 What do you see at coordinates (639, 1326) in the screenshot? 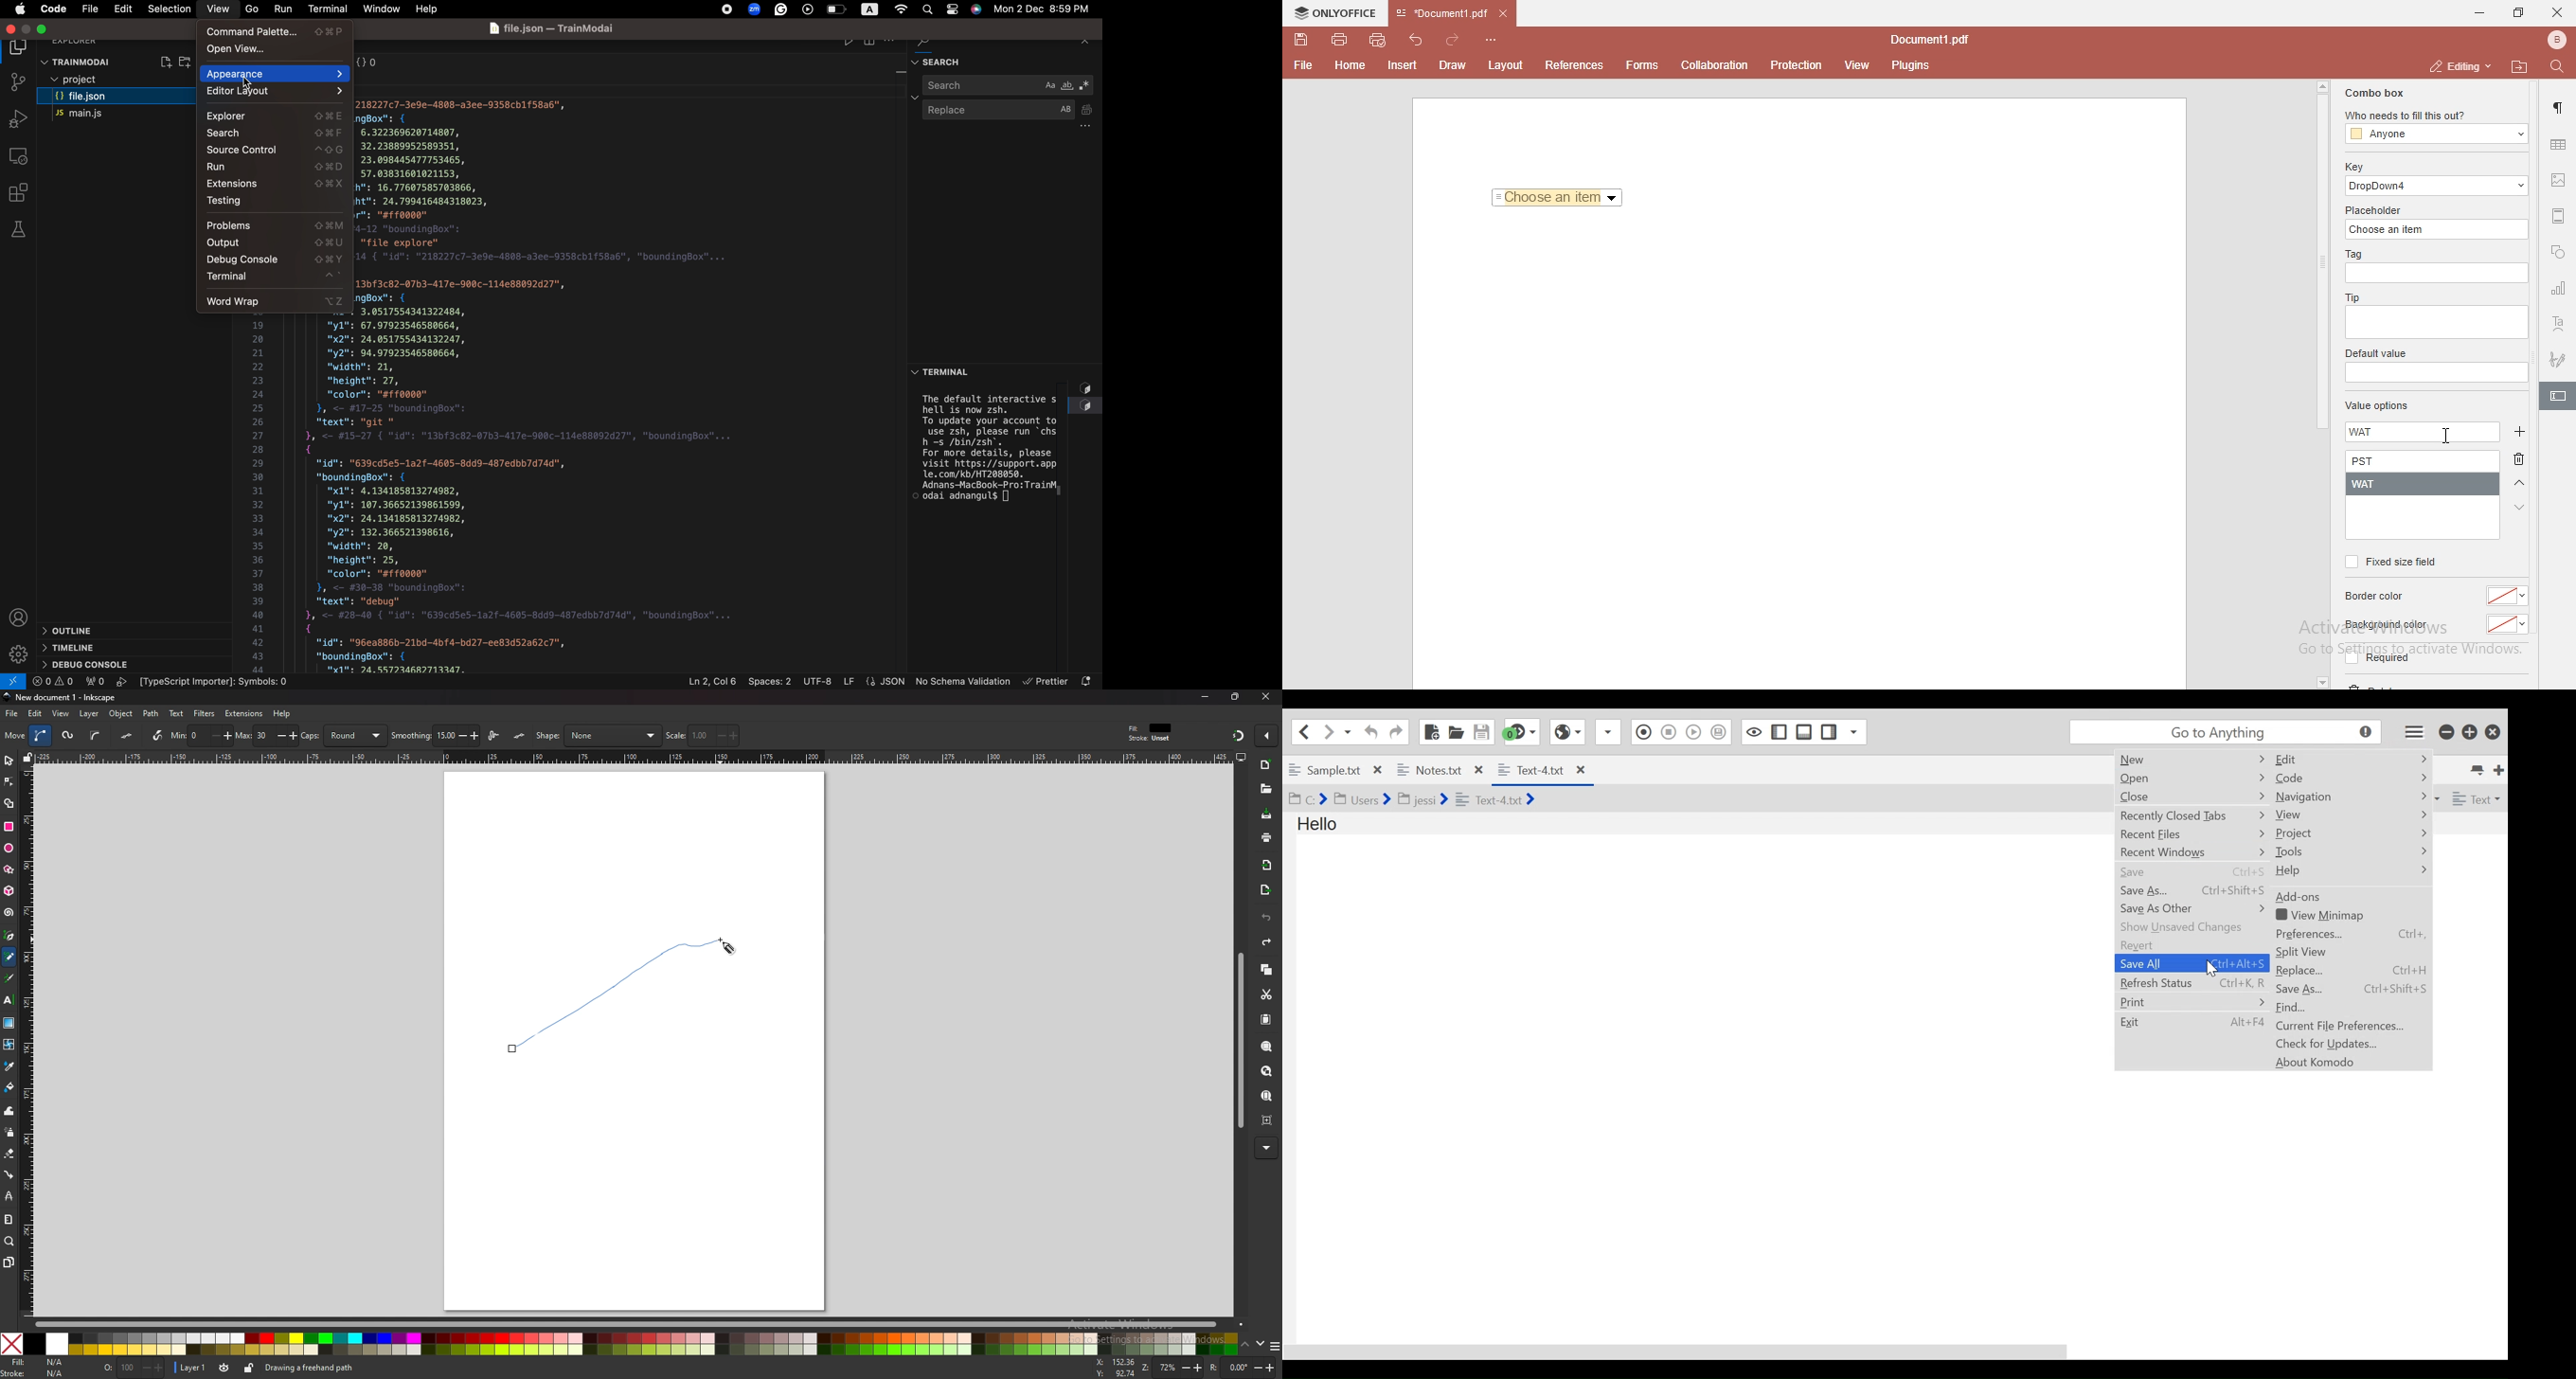
I see `scroll bar` at bounding box center [639, 1326].